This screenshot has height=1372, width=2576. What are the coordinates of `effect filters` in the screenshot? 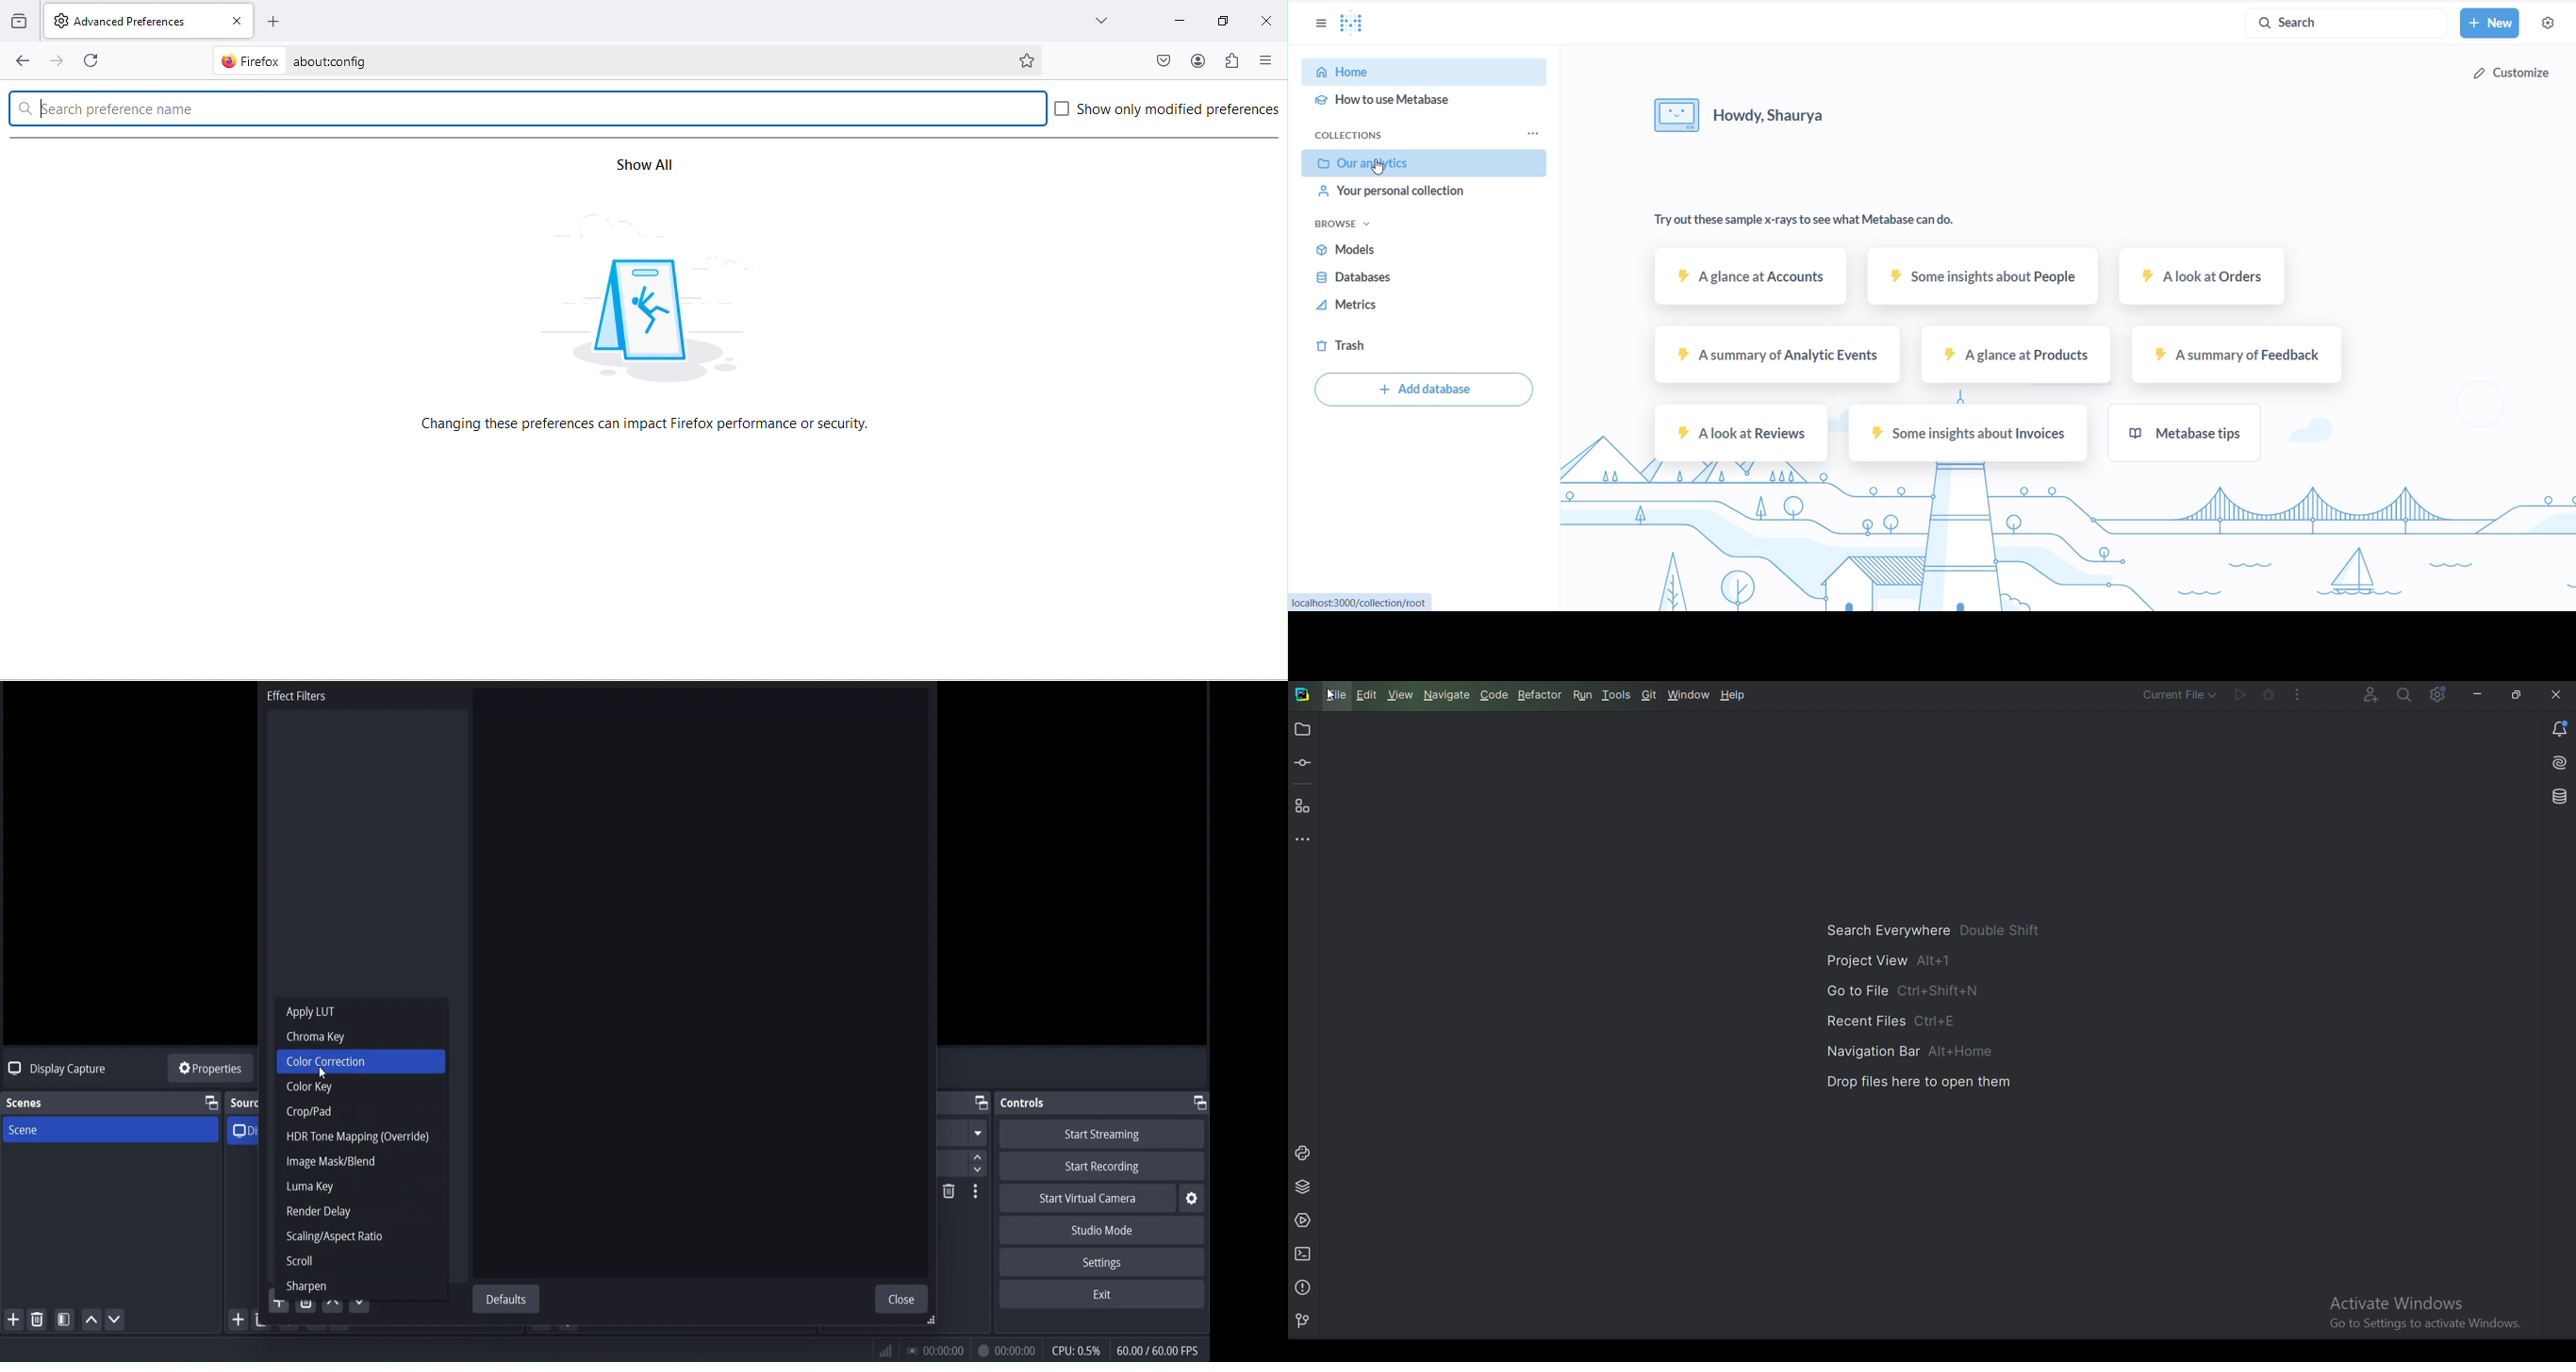 It's located at (298, 699).